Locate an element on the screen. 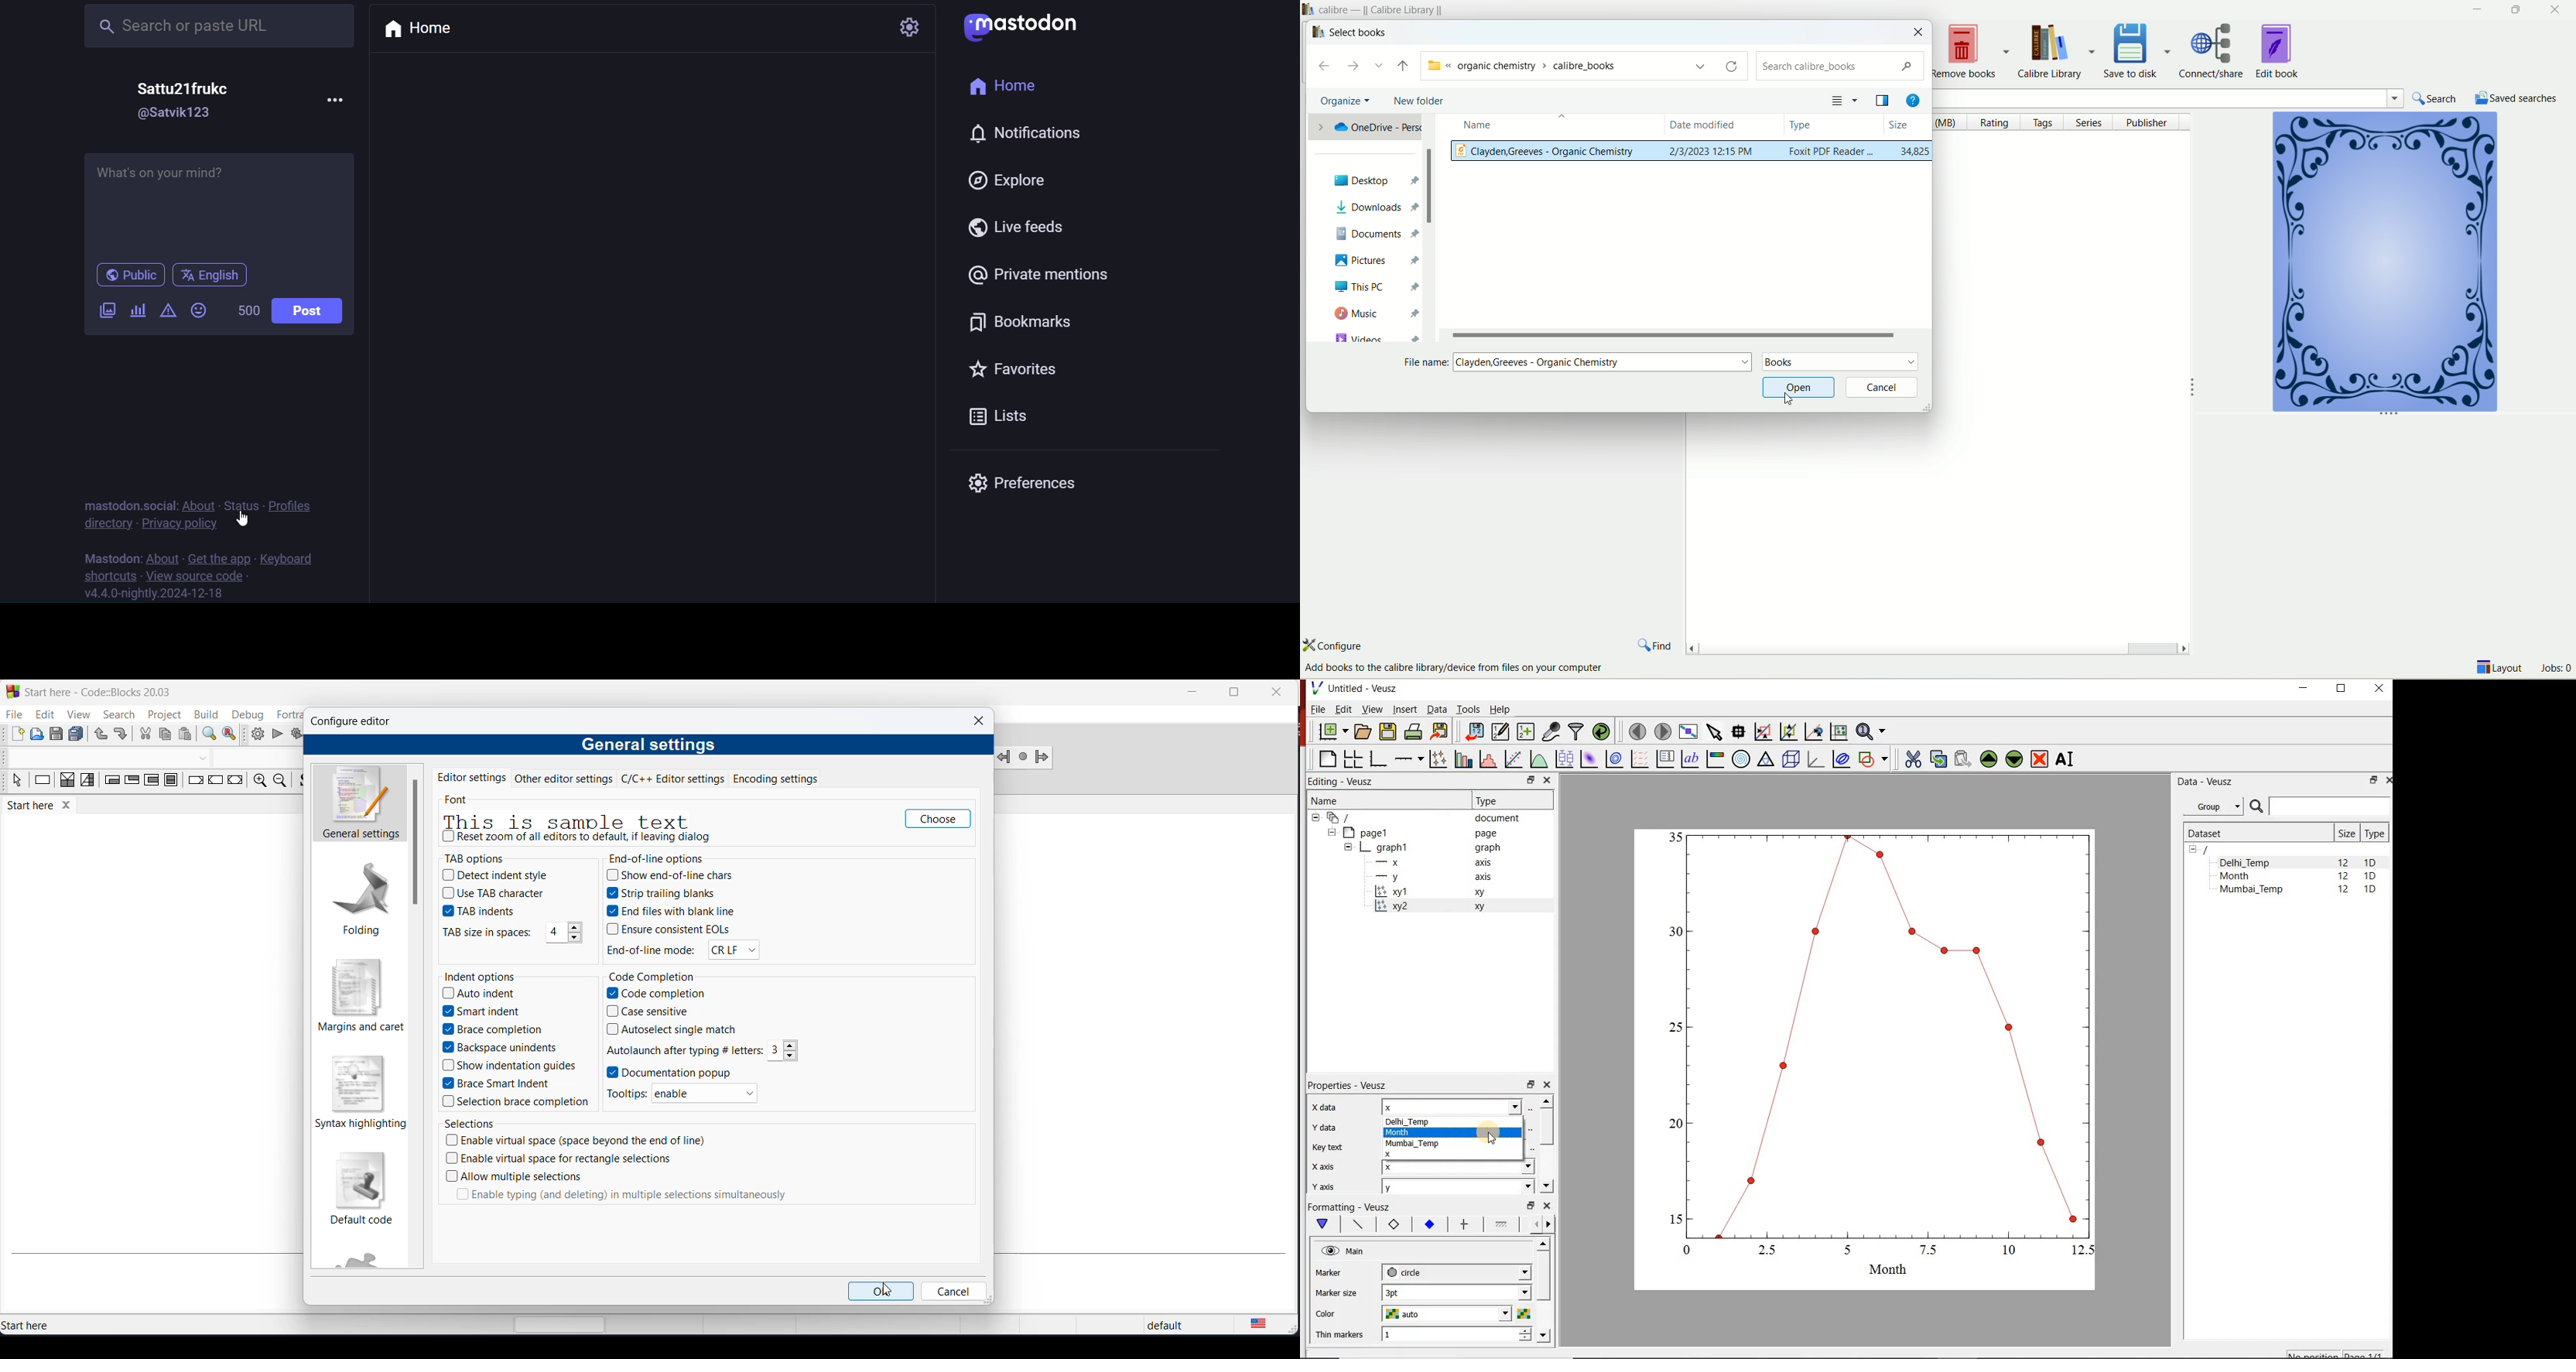 Image resolution: width=2576 pixels, height=1372 pixels. text label is located at coordinates (1690, 759).